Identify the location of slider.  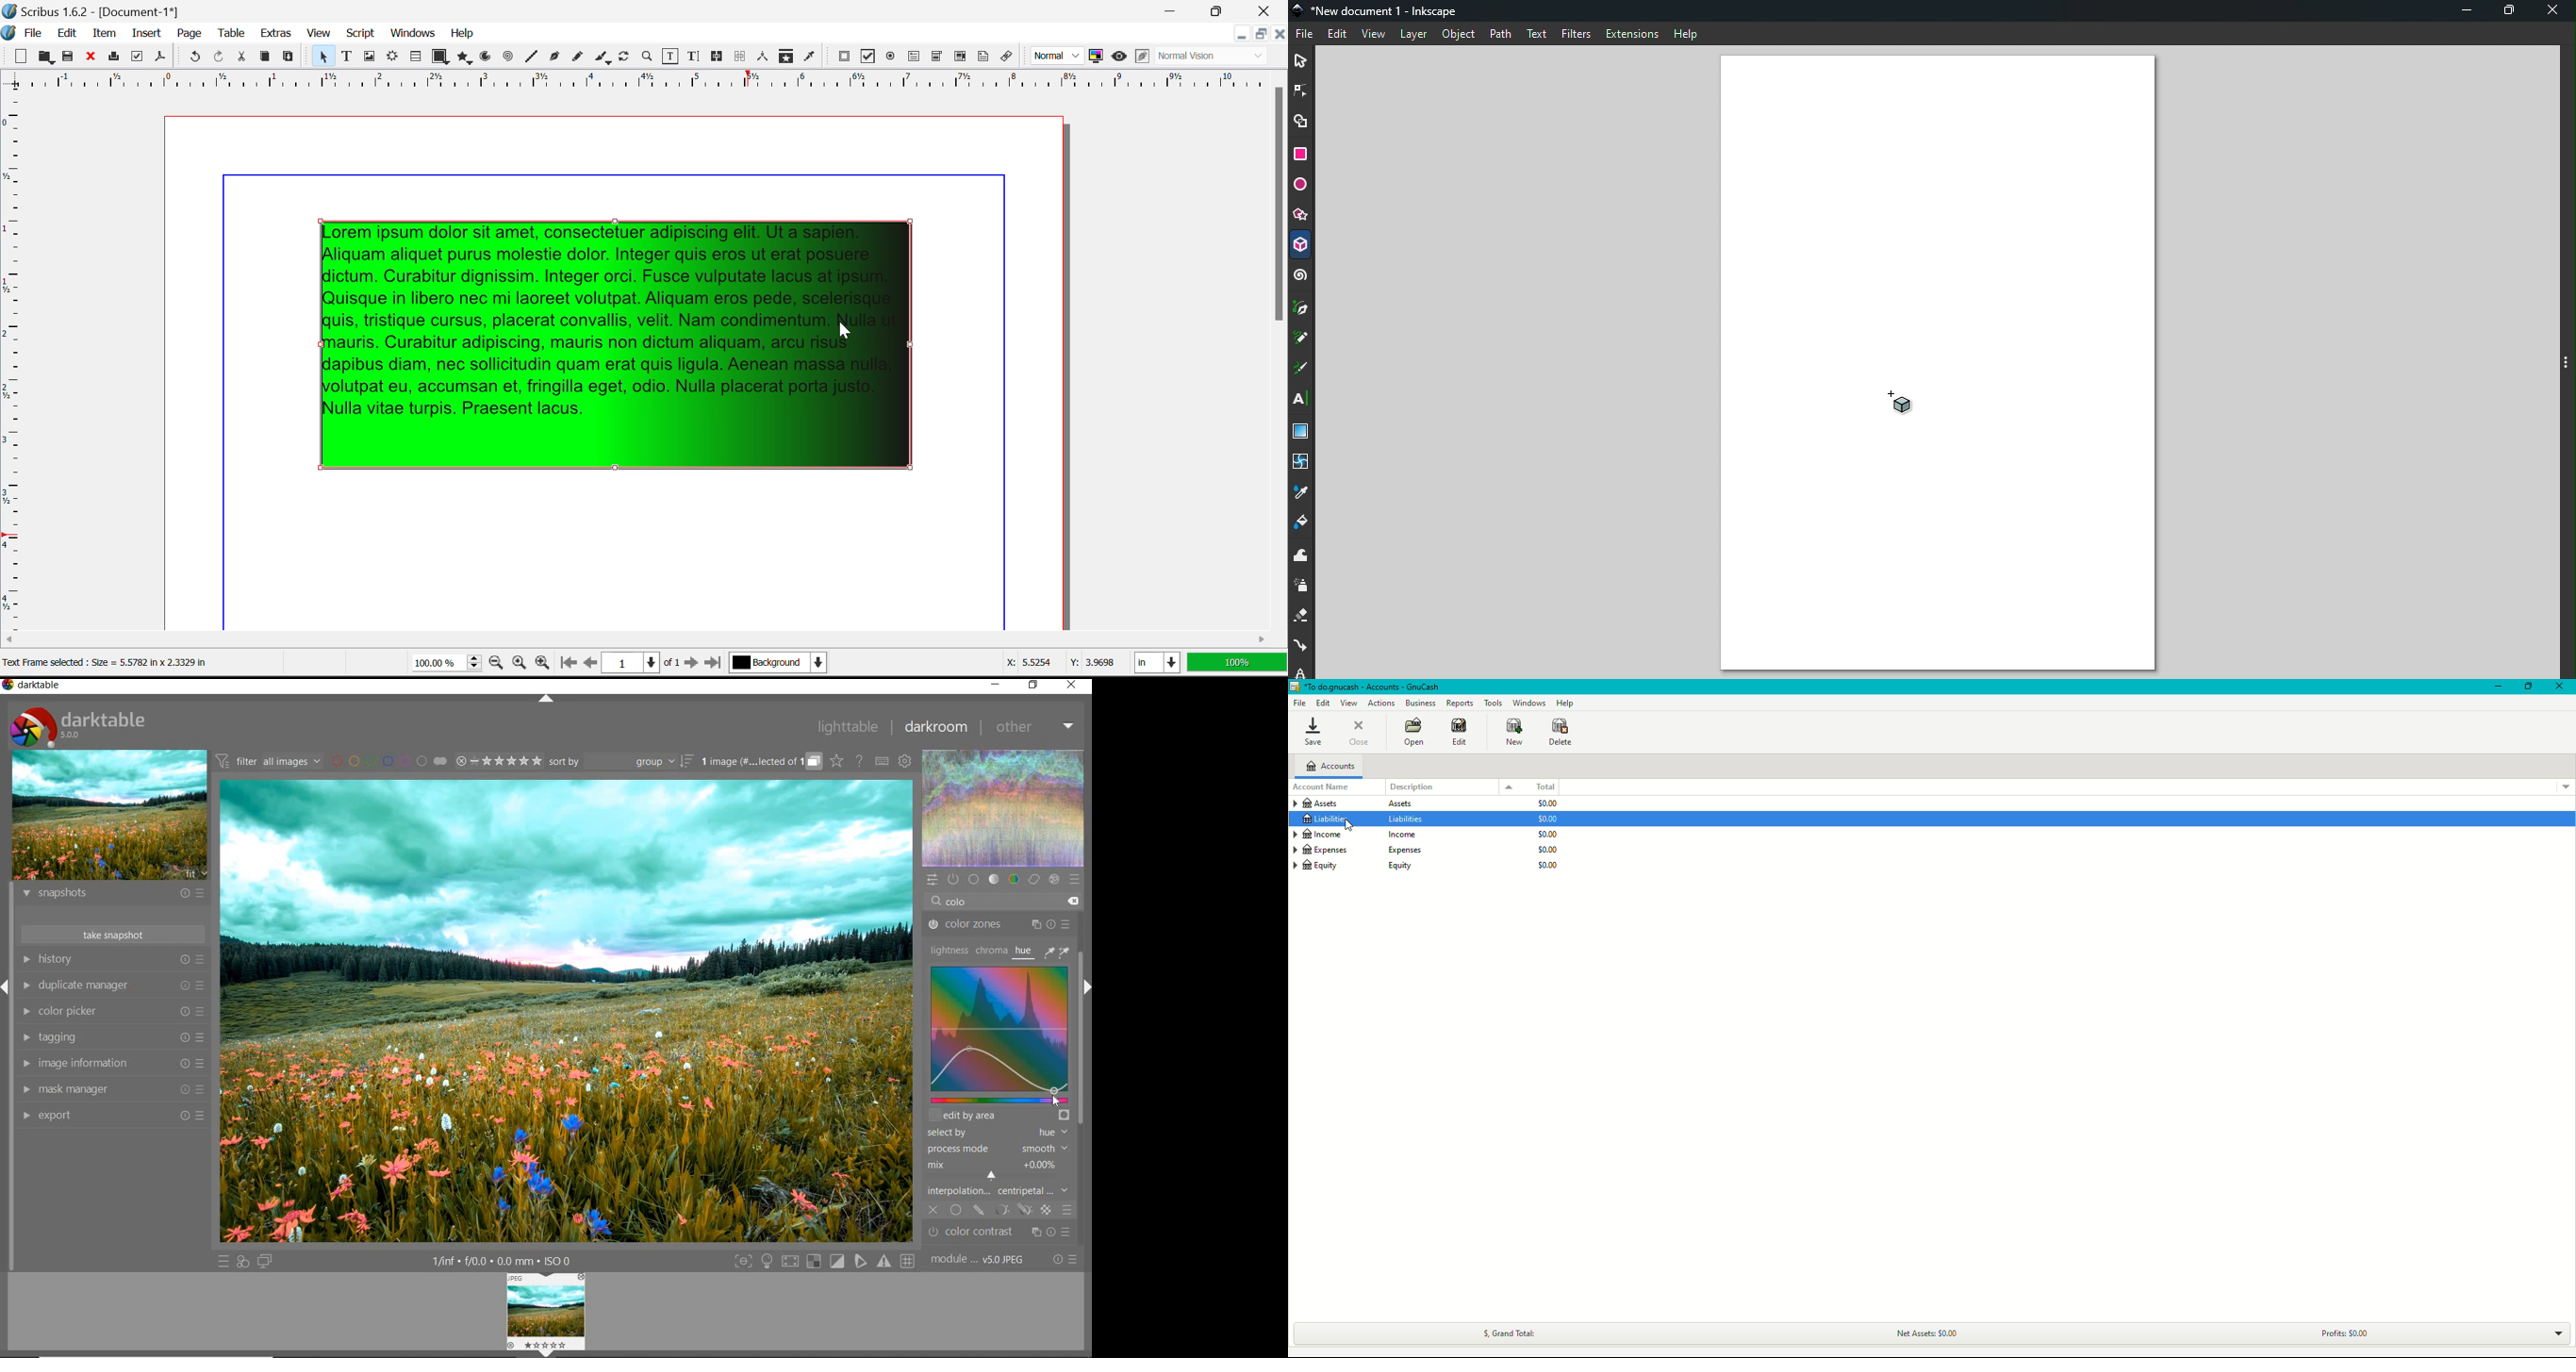
(998, 1100).